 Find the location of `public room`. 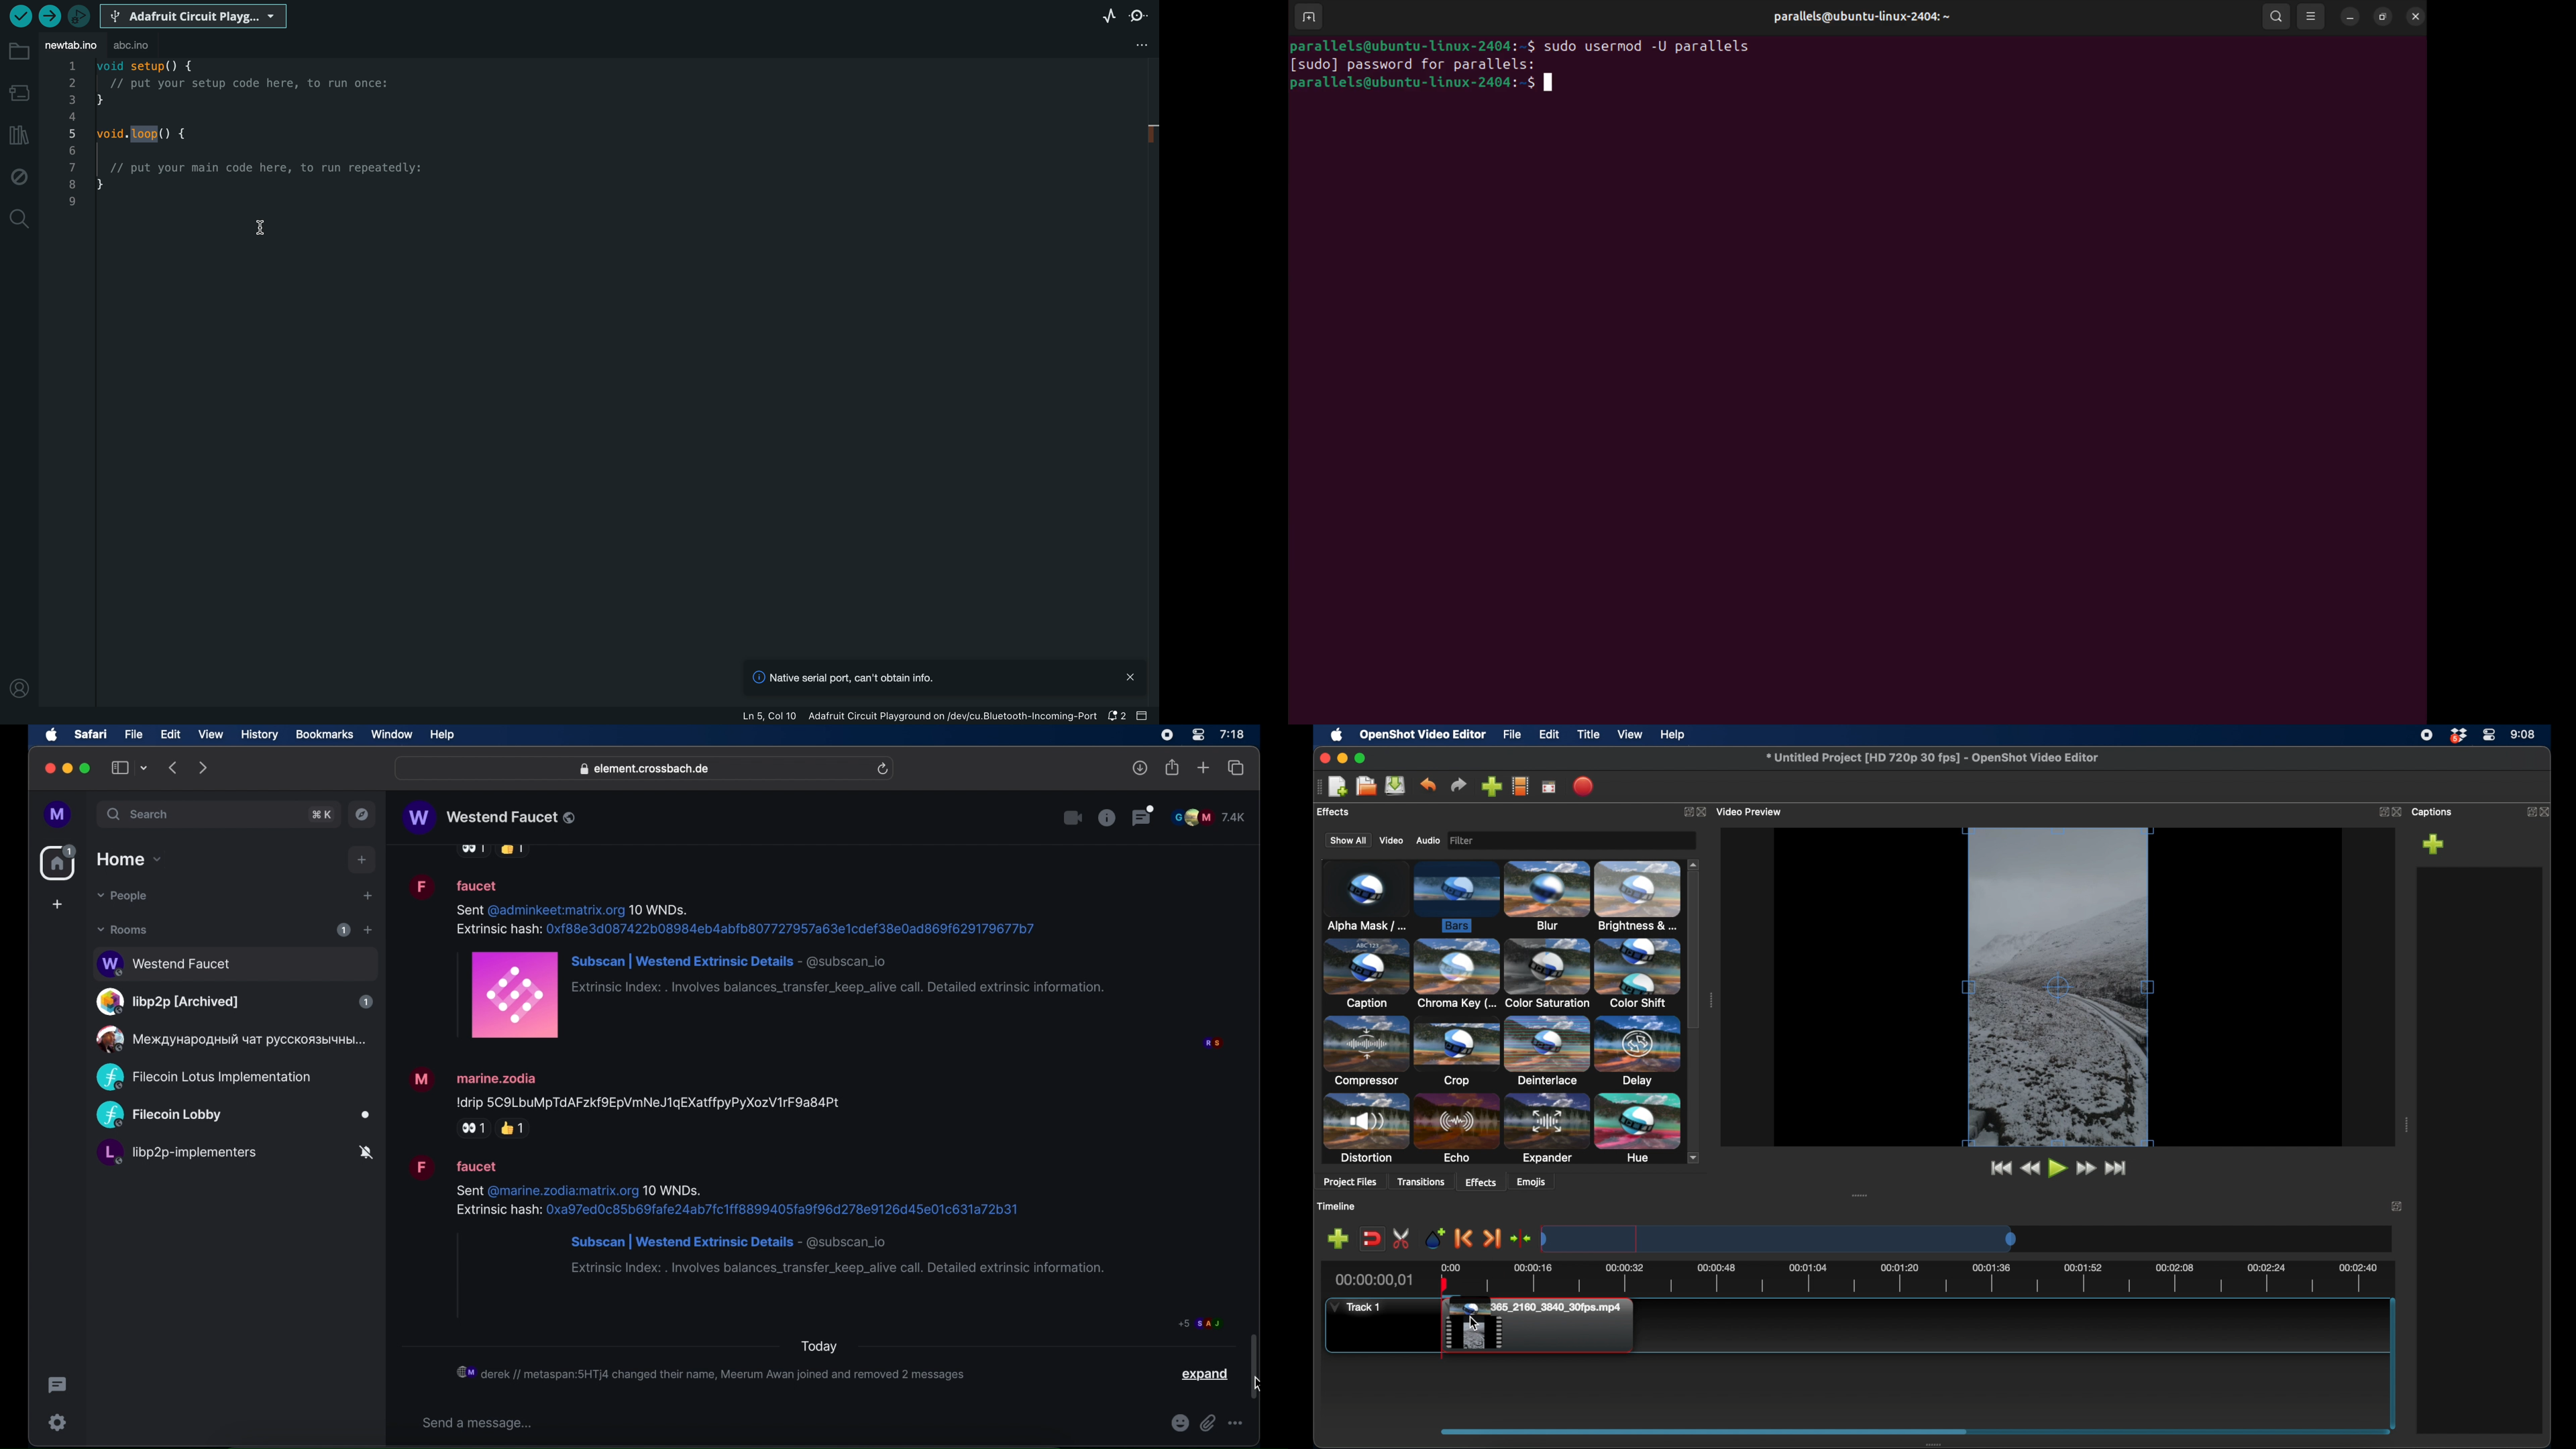

public room is located at coordinates (234, 962).